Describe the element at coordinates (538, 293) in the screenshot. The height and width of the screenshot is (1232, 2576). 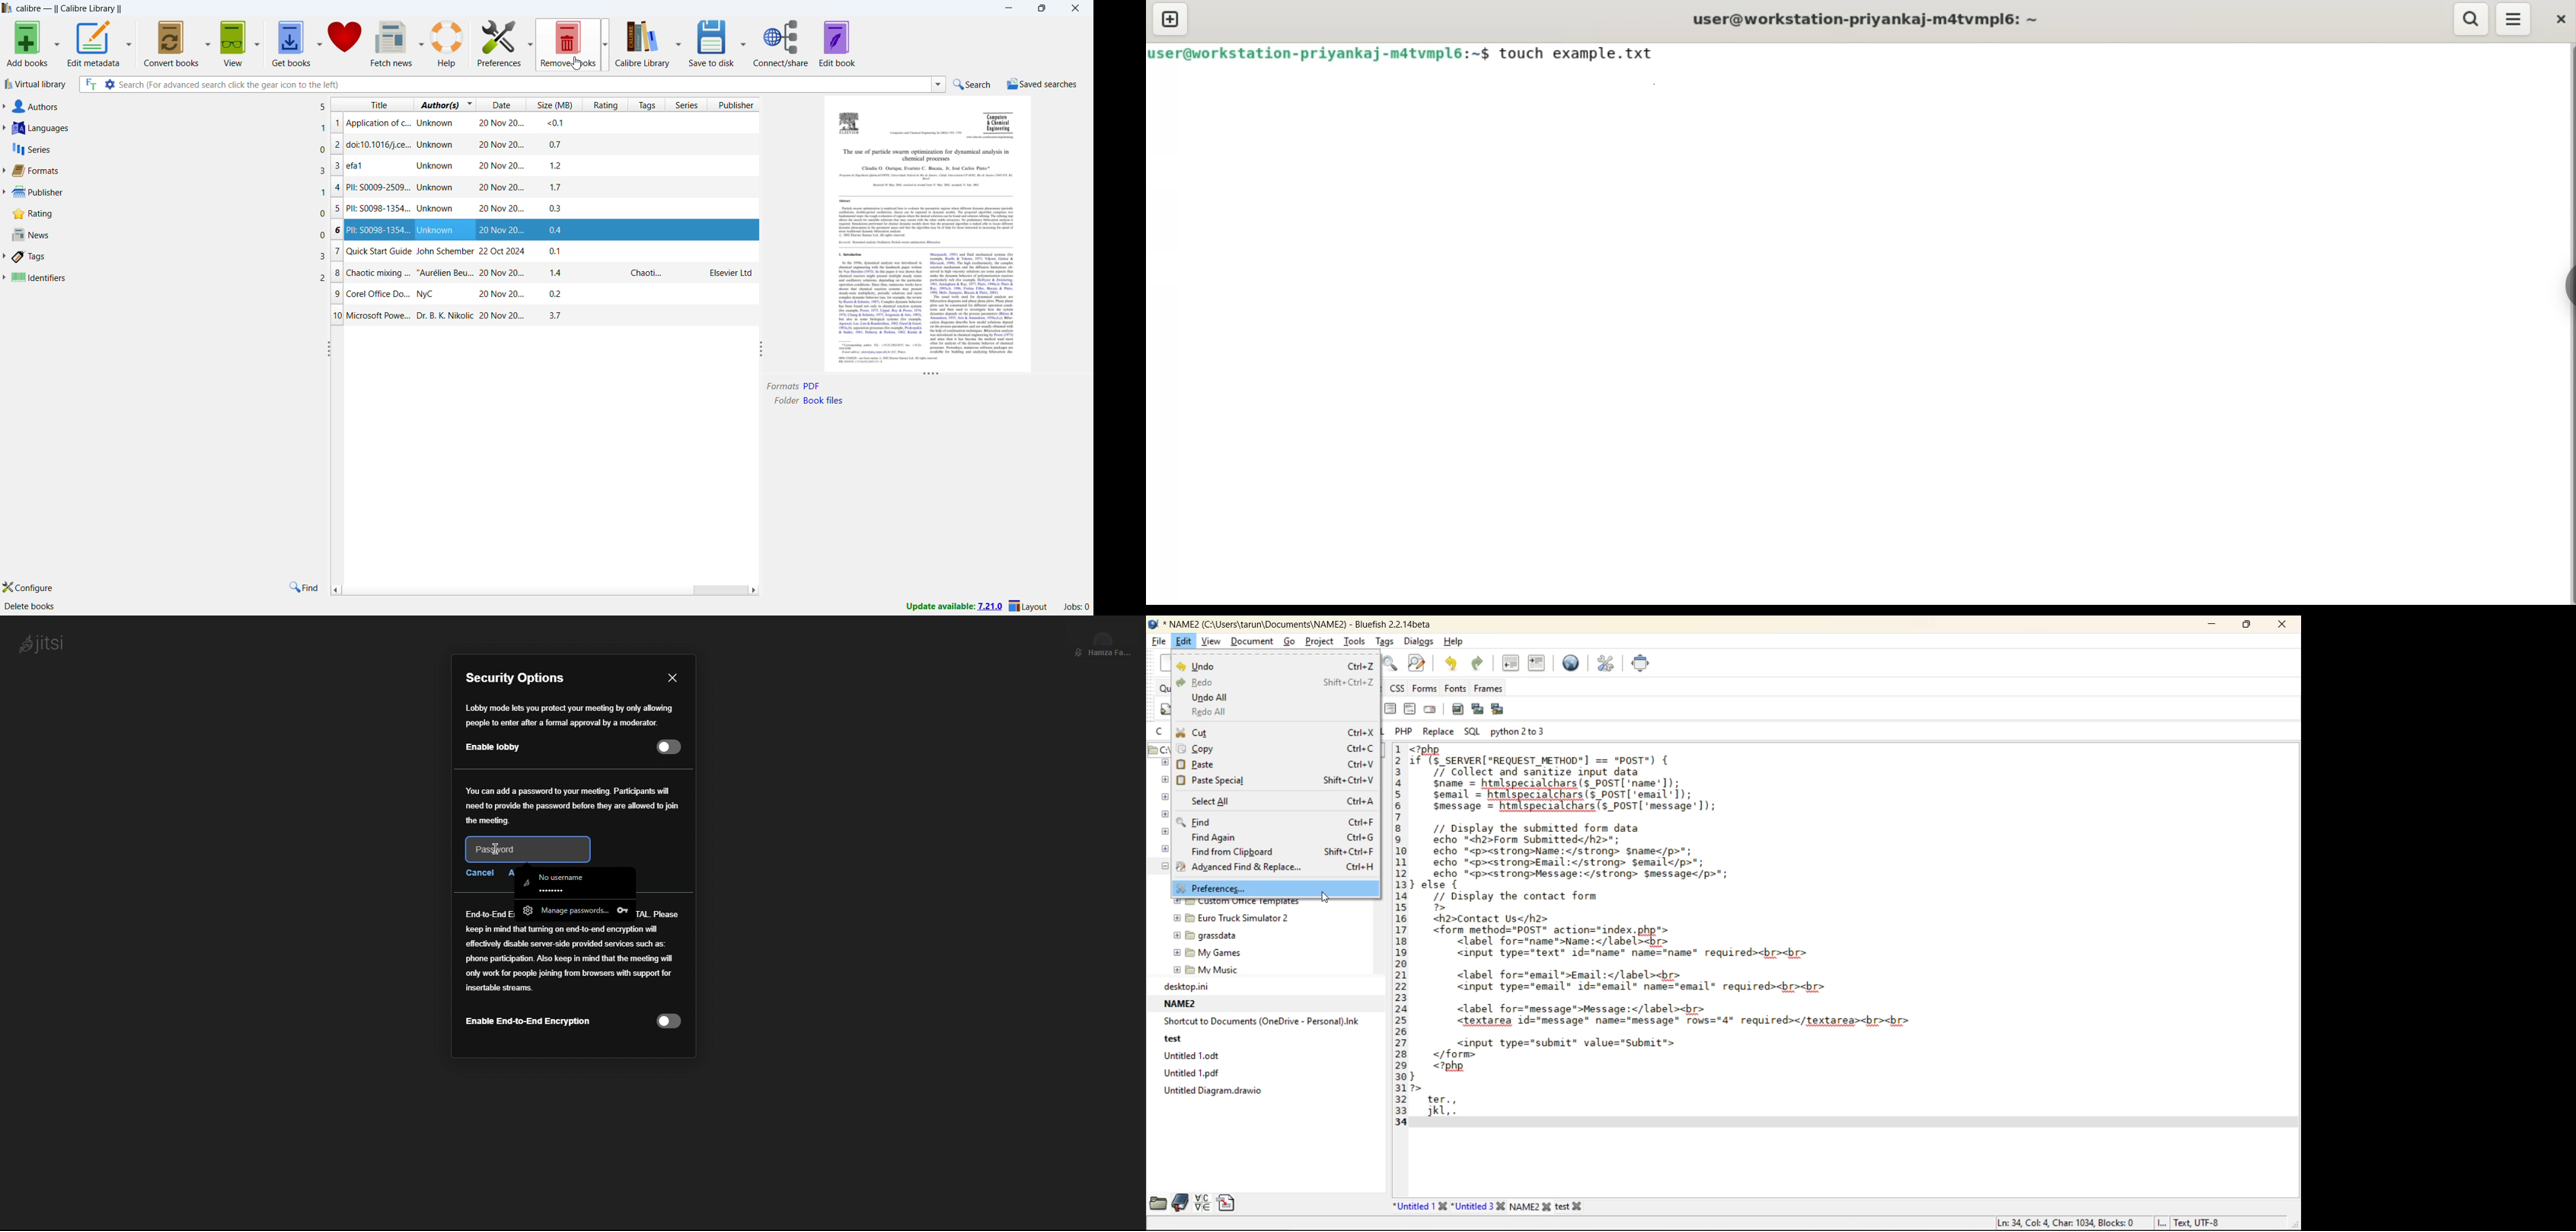
I see `Corel Office Do..` at that location.